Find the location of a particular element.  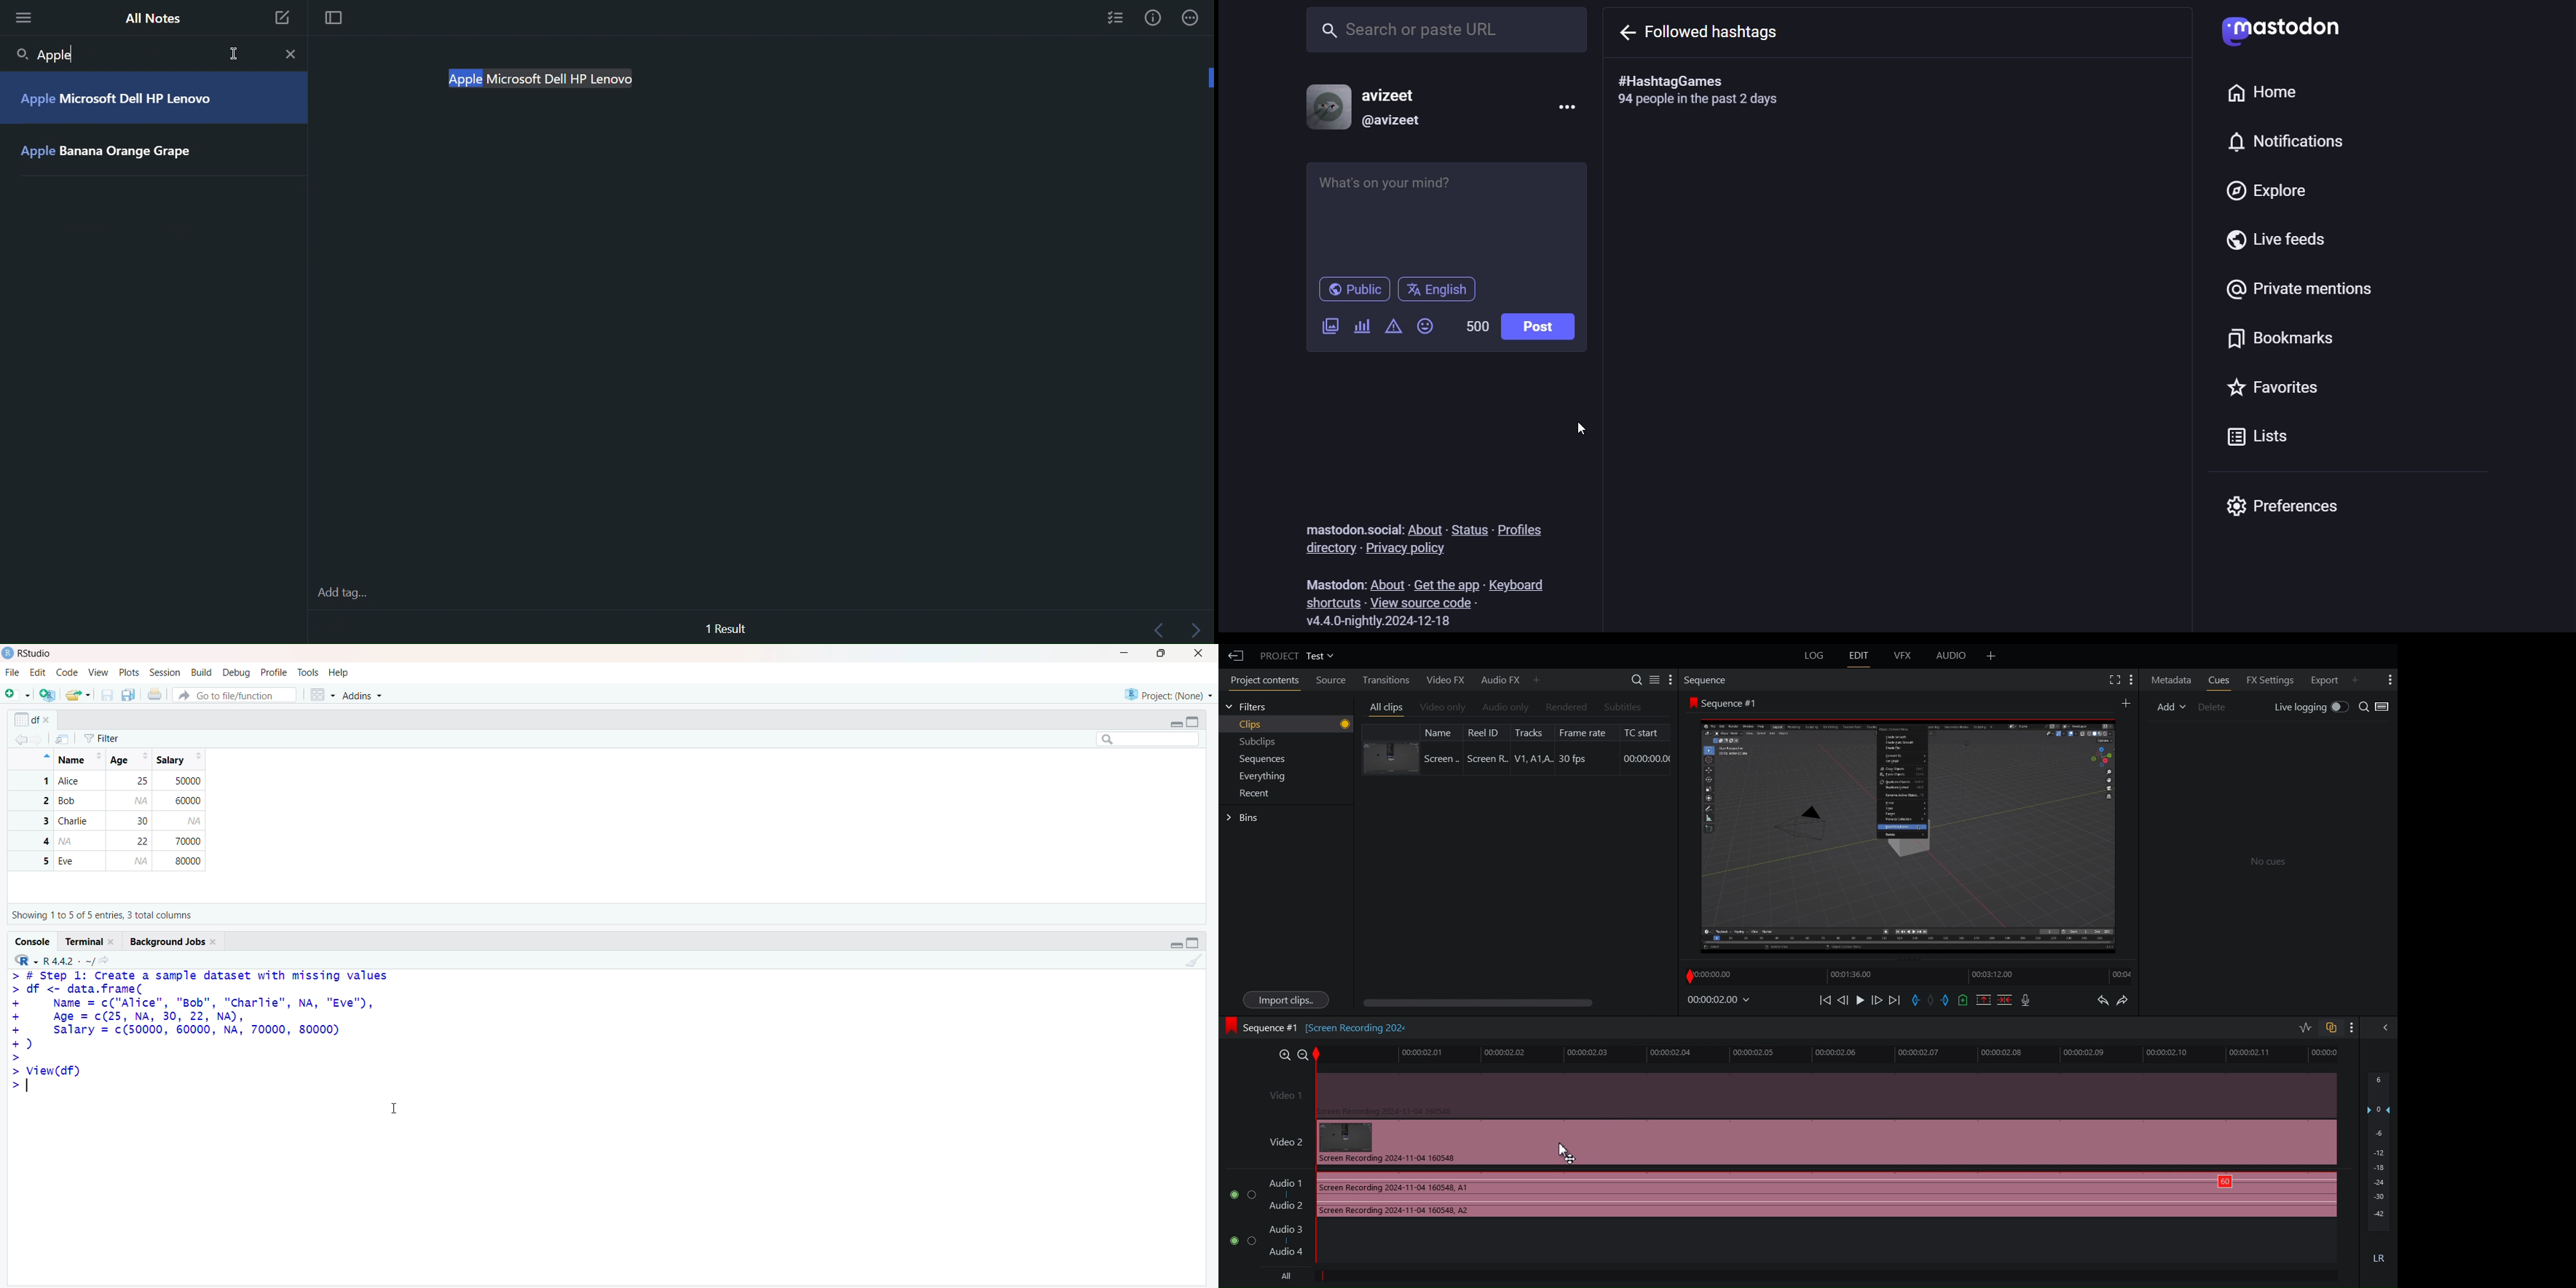

mastodon.social is located at coordinates (1354, 523).